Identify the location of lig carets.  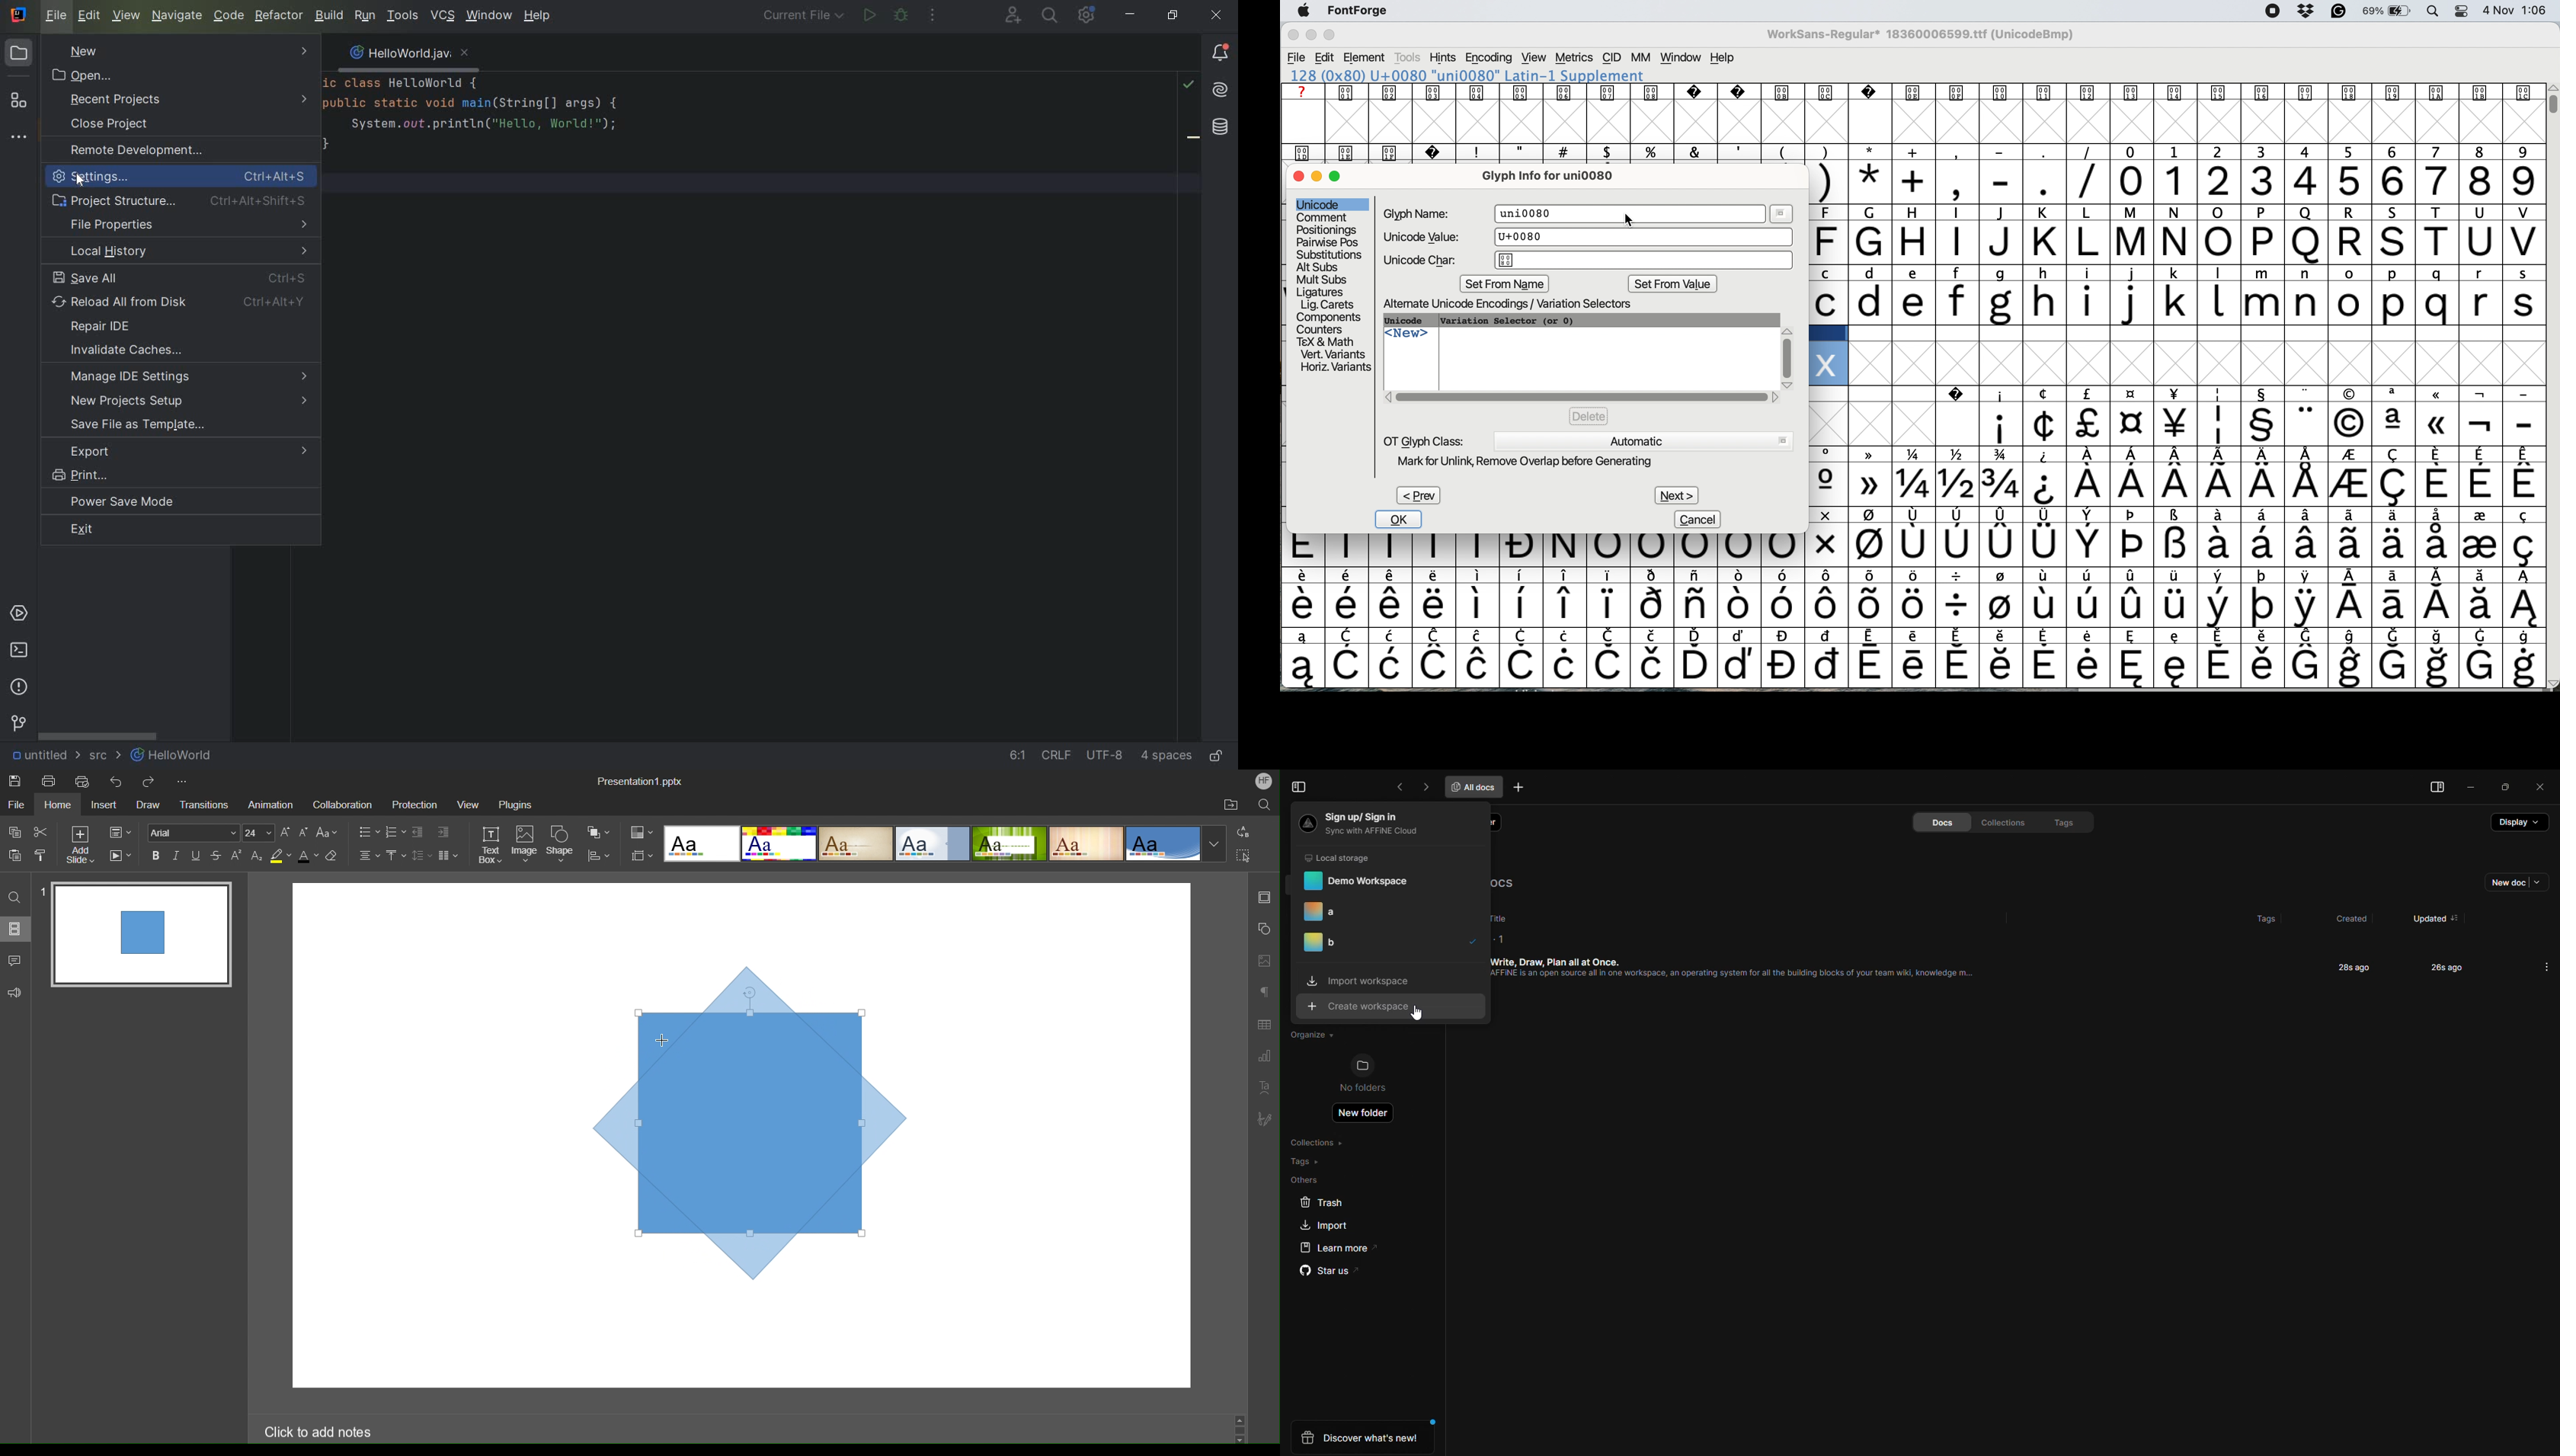
(1326, 305).